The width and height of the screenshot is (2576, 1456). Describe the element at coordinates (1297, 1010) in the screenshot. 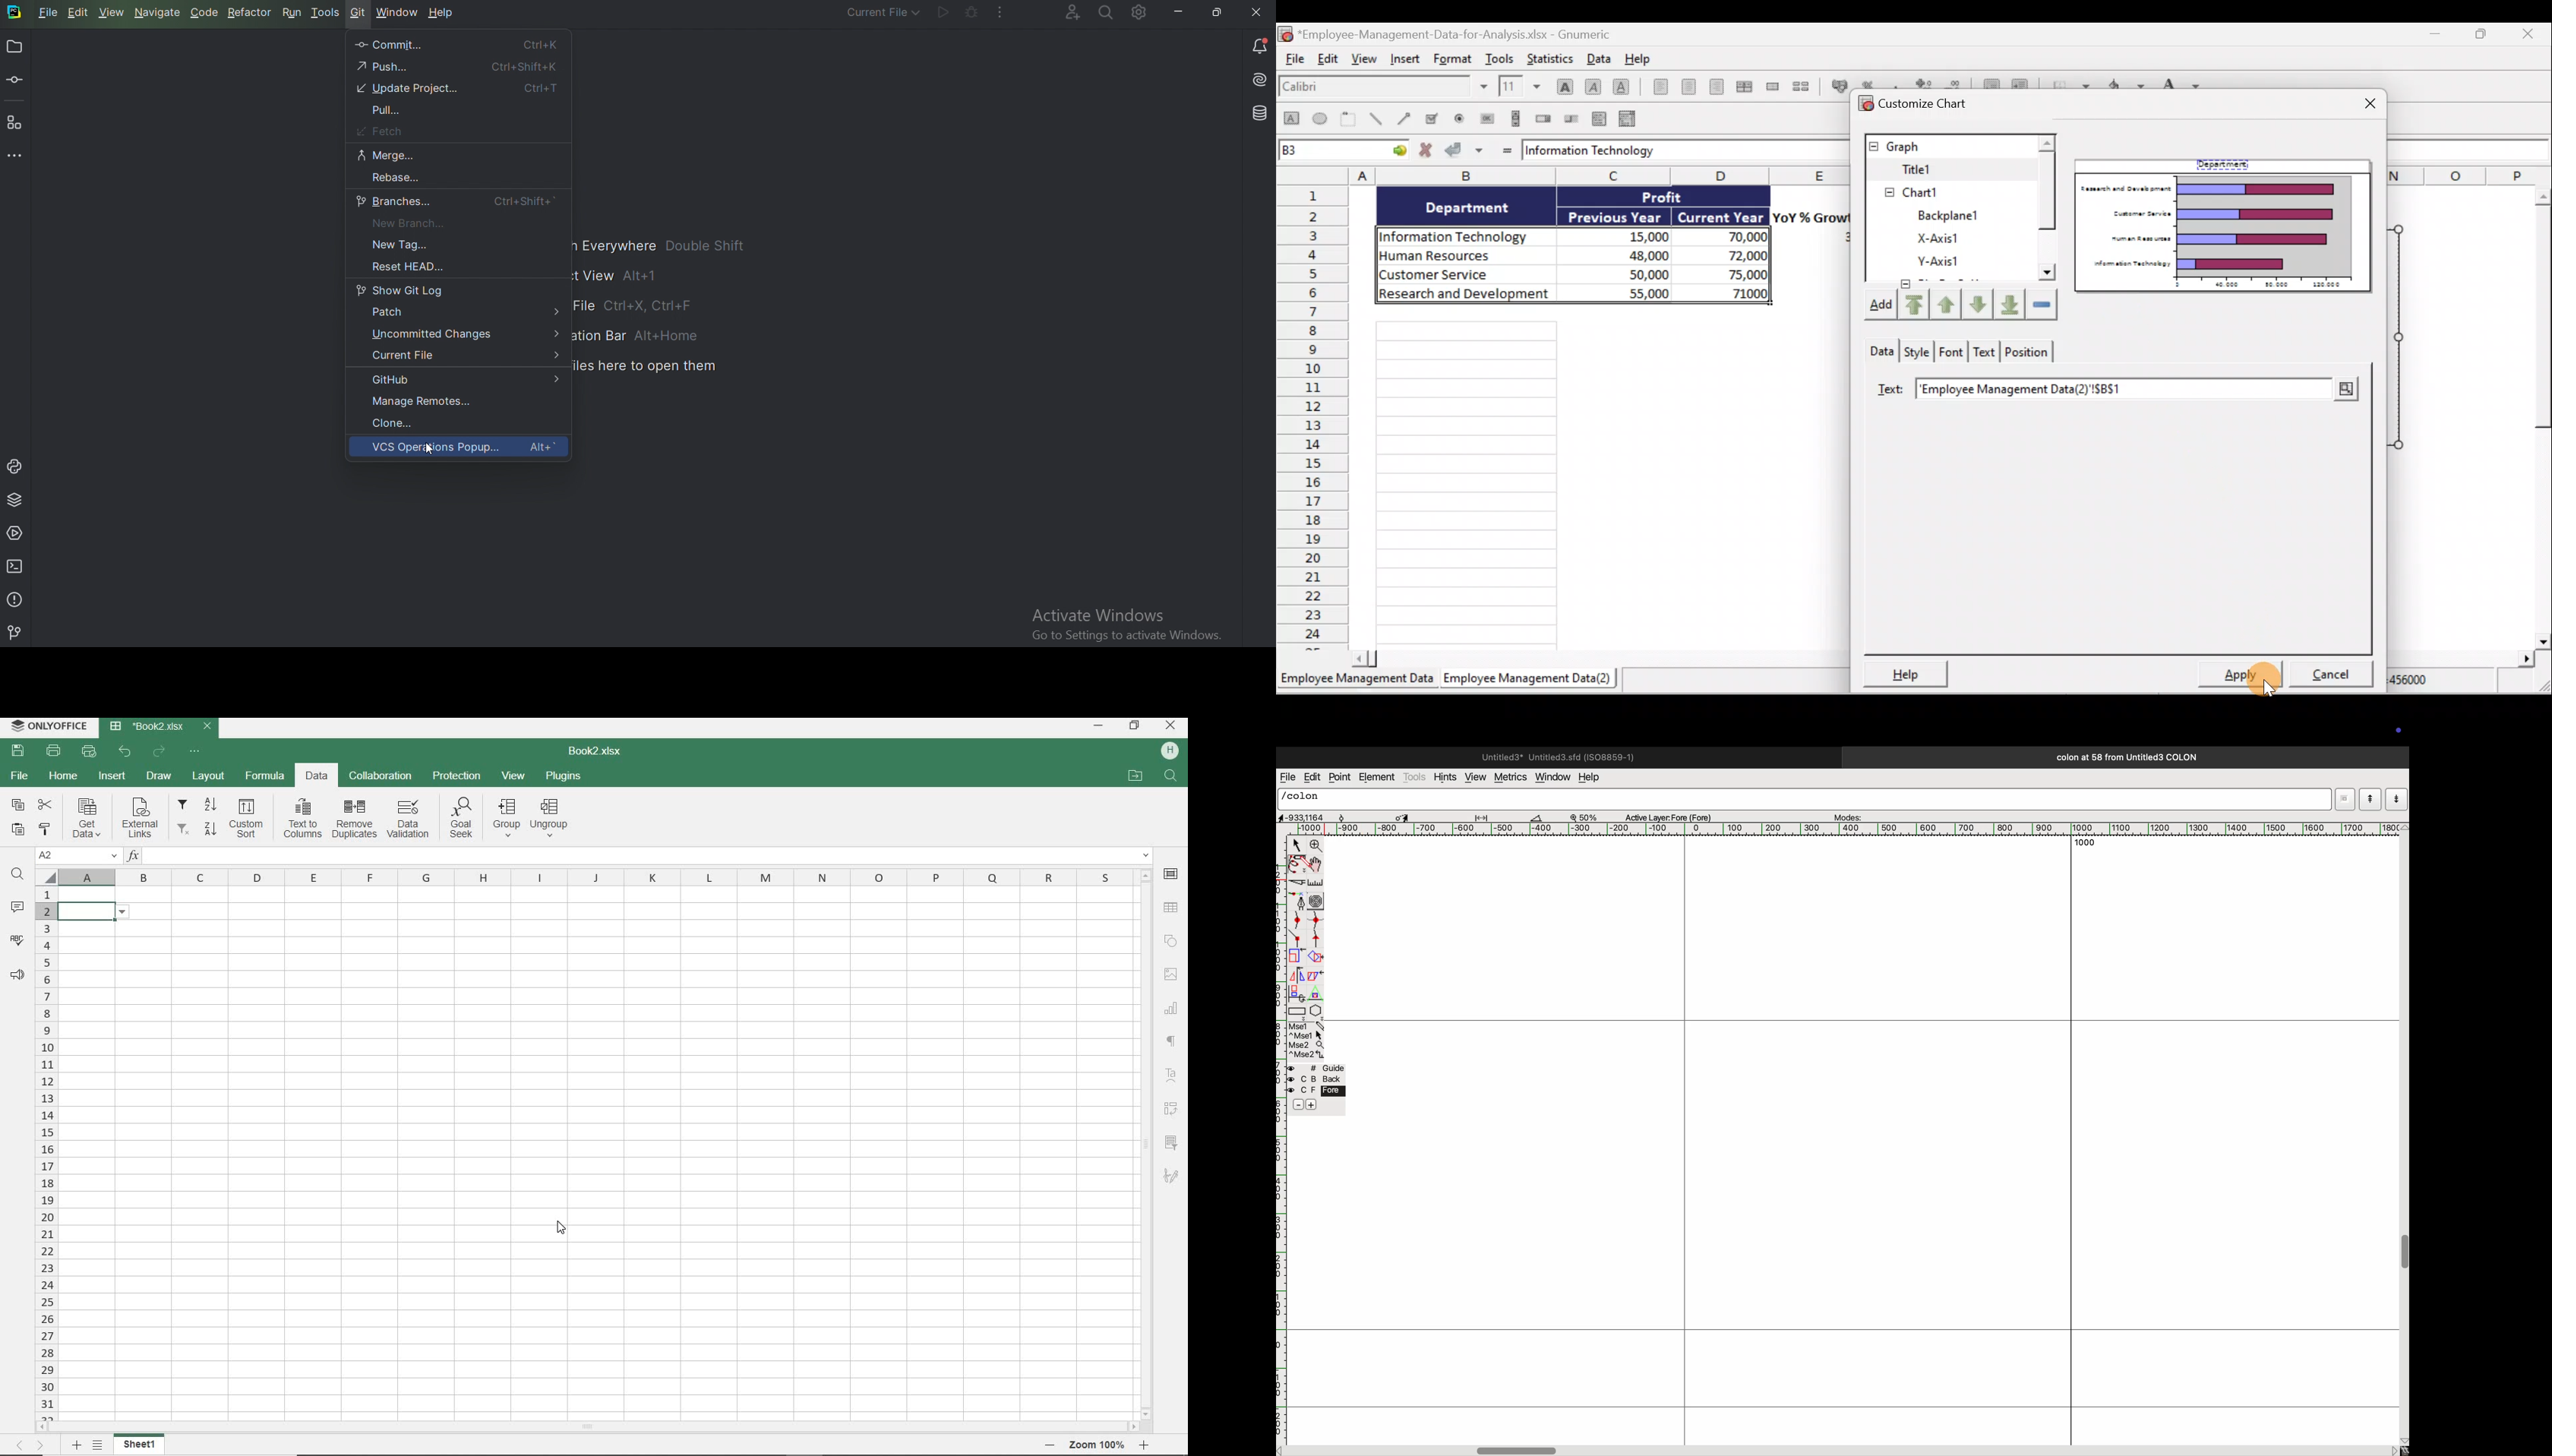

I see `rectangle` at that location.